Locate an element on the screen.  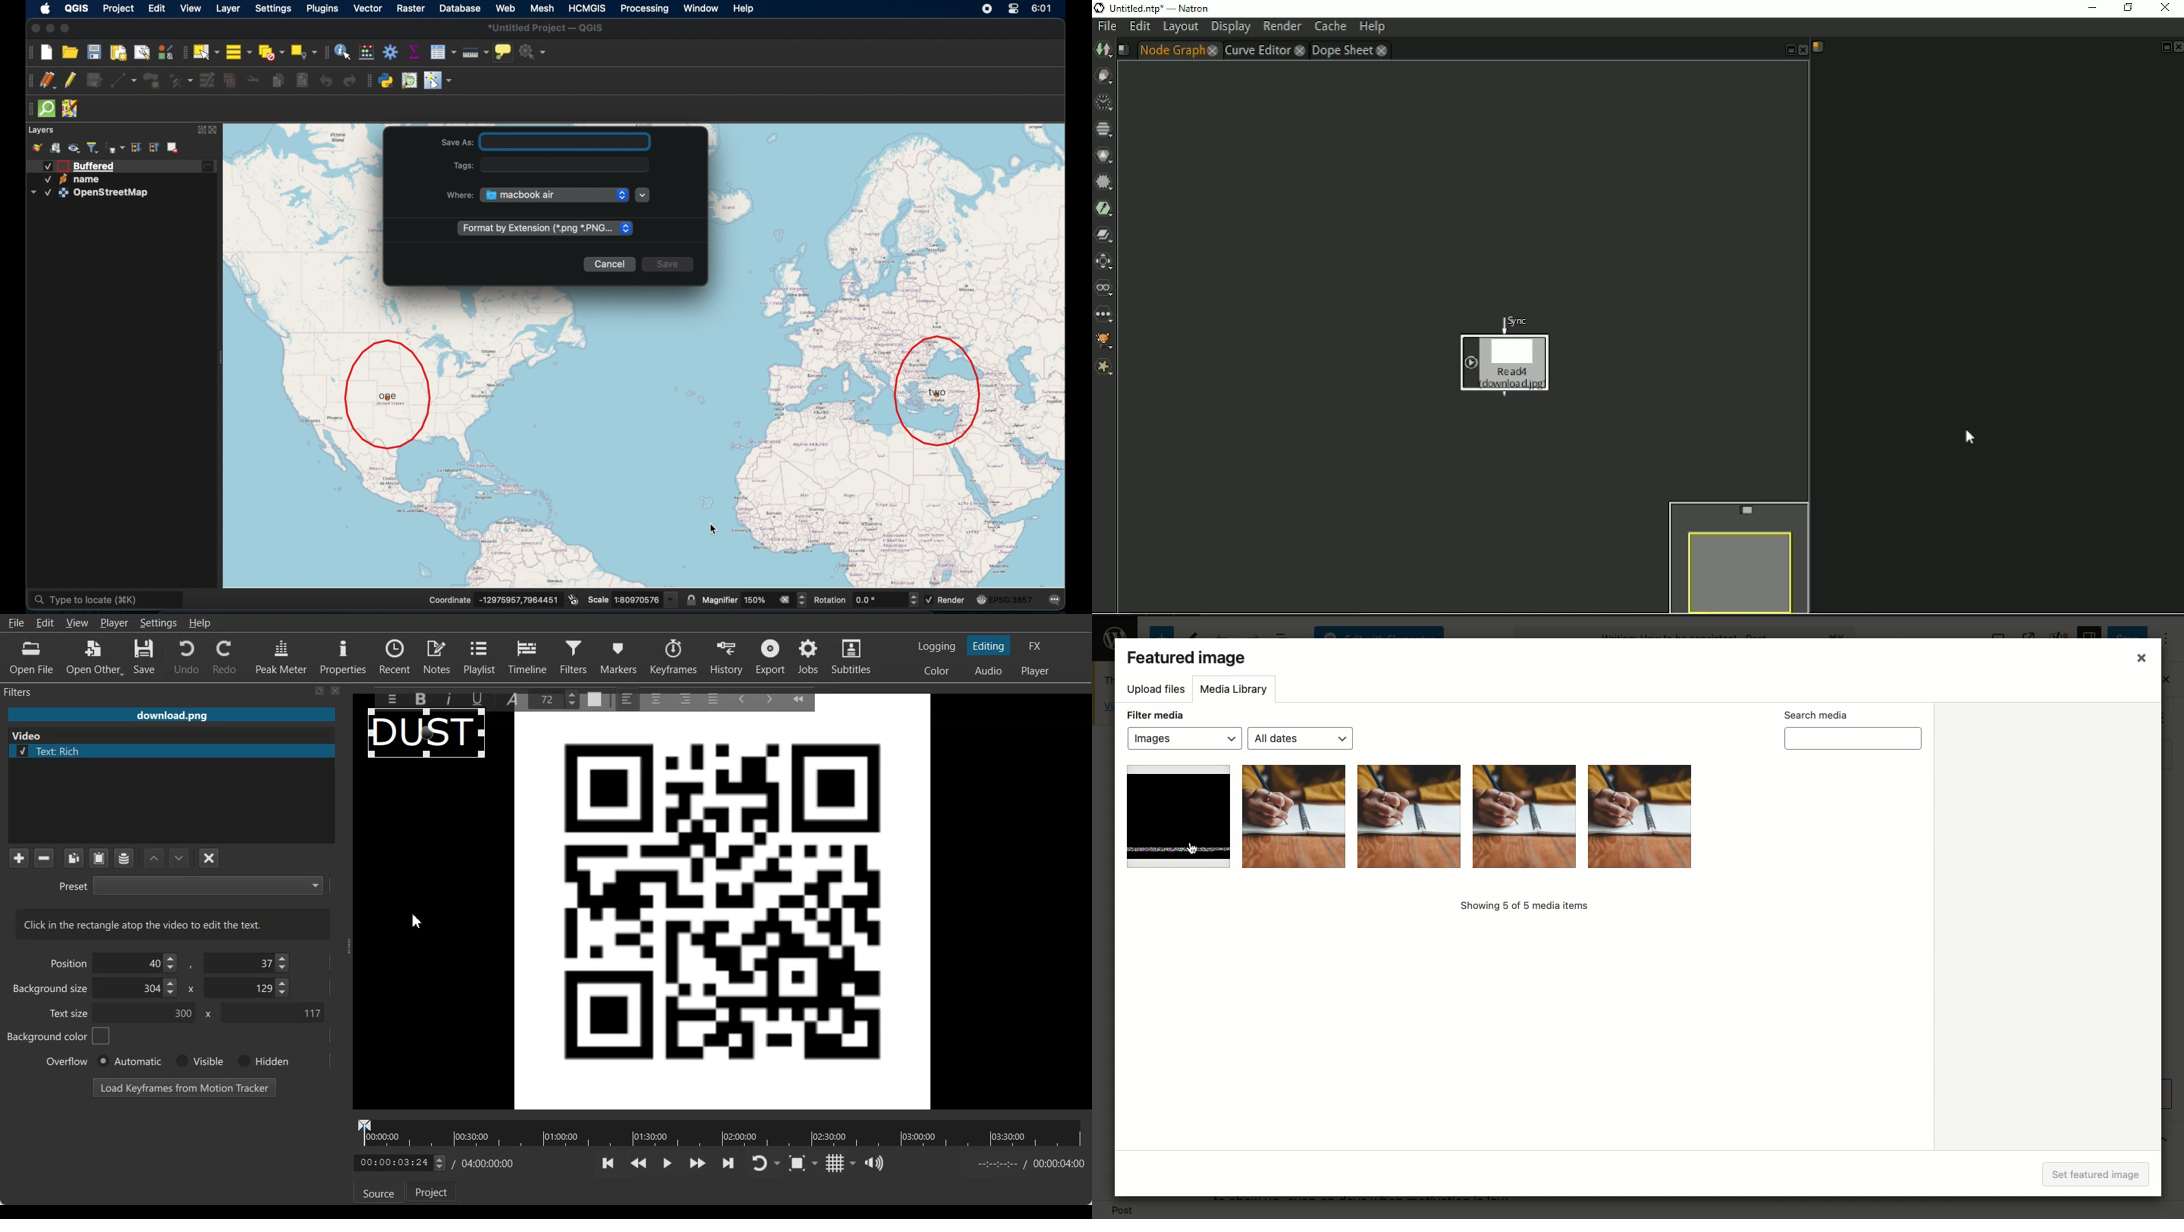
Right is located at coordinates (684, 698).